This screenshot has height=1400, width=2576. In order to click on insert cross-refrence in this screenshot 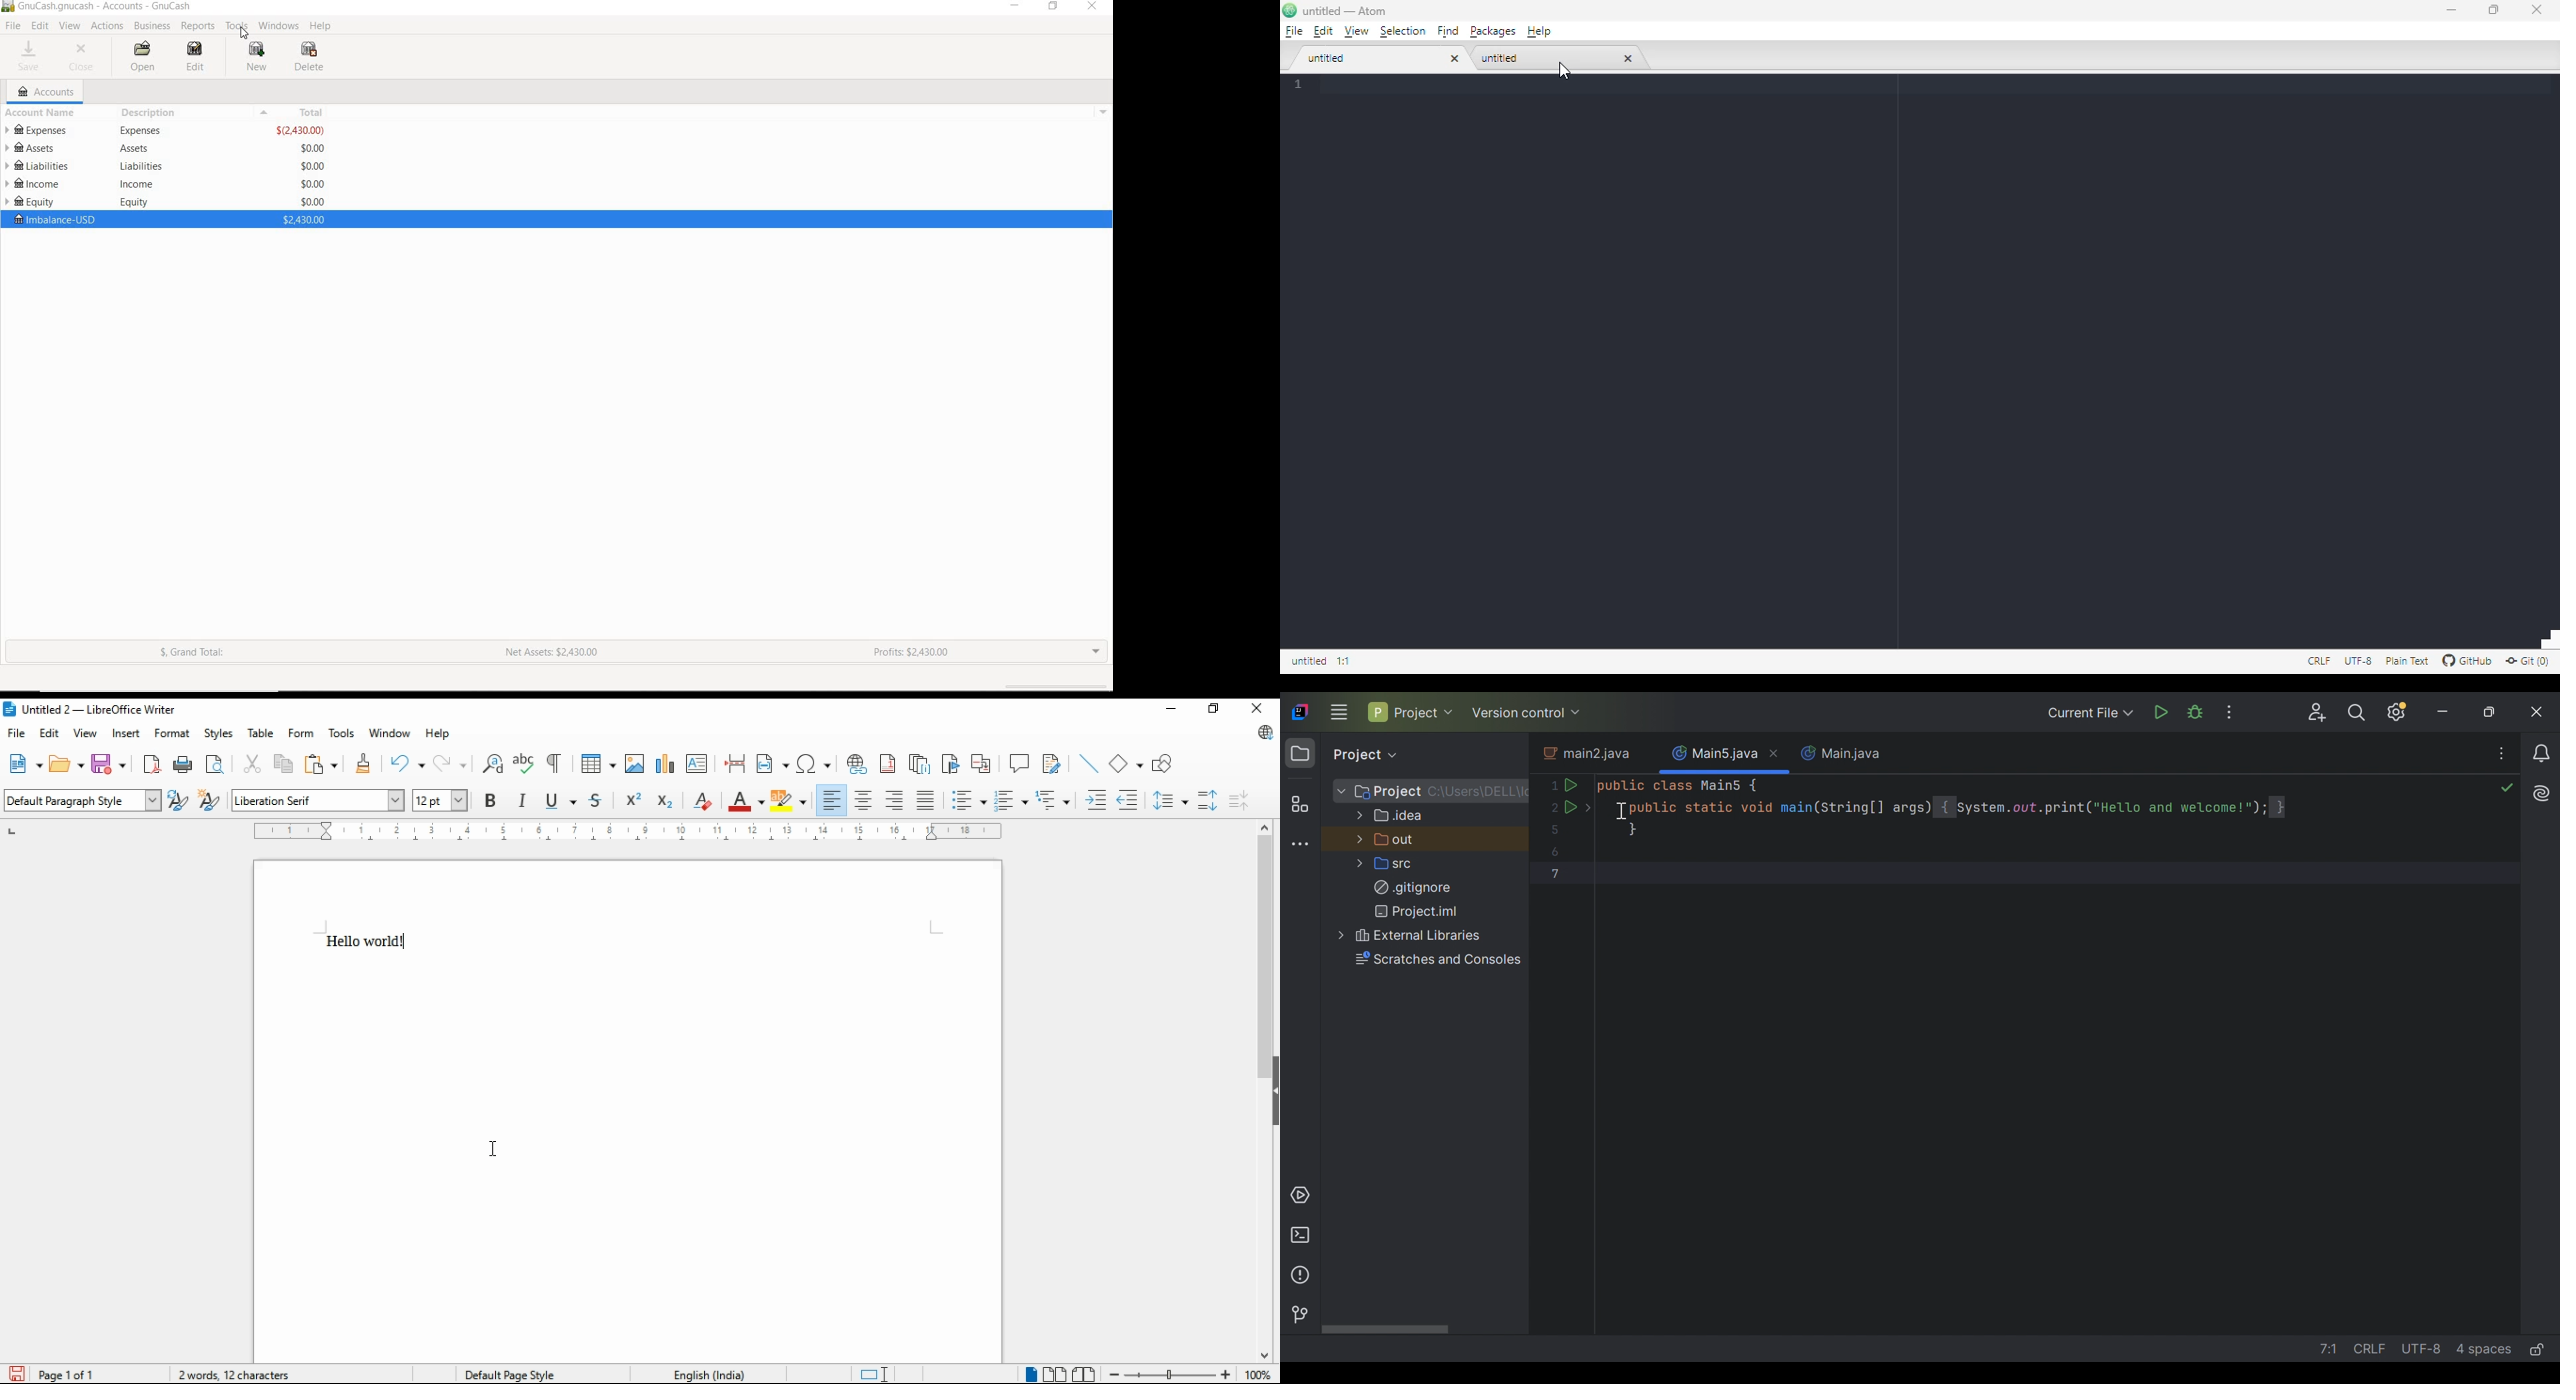, I will do `click(980, 766)`.